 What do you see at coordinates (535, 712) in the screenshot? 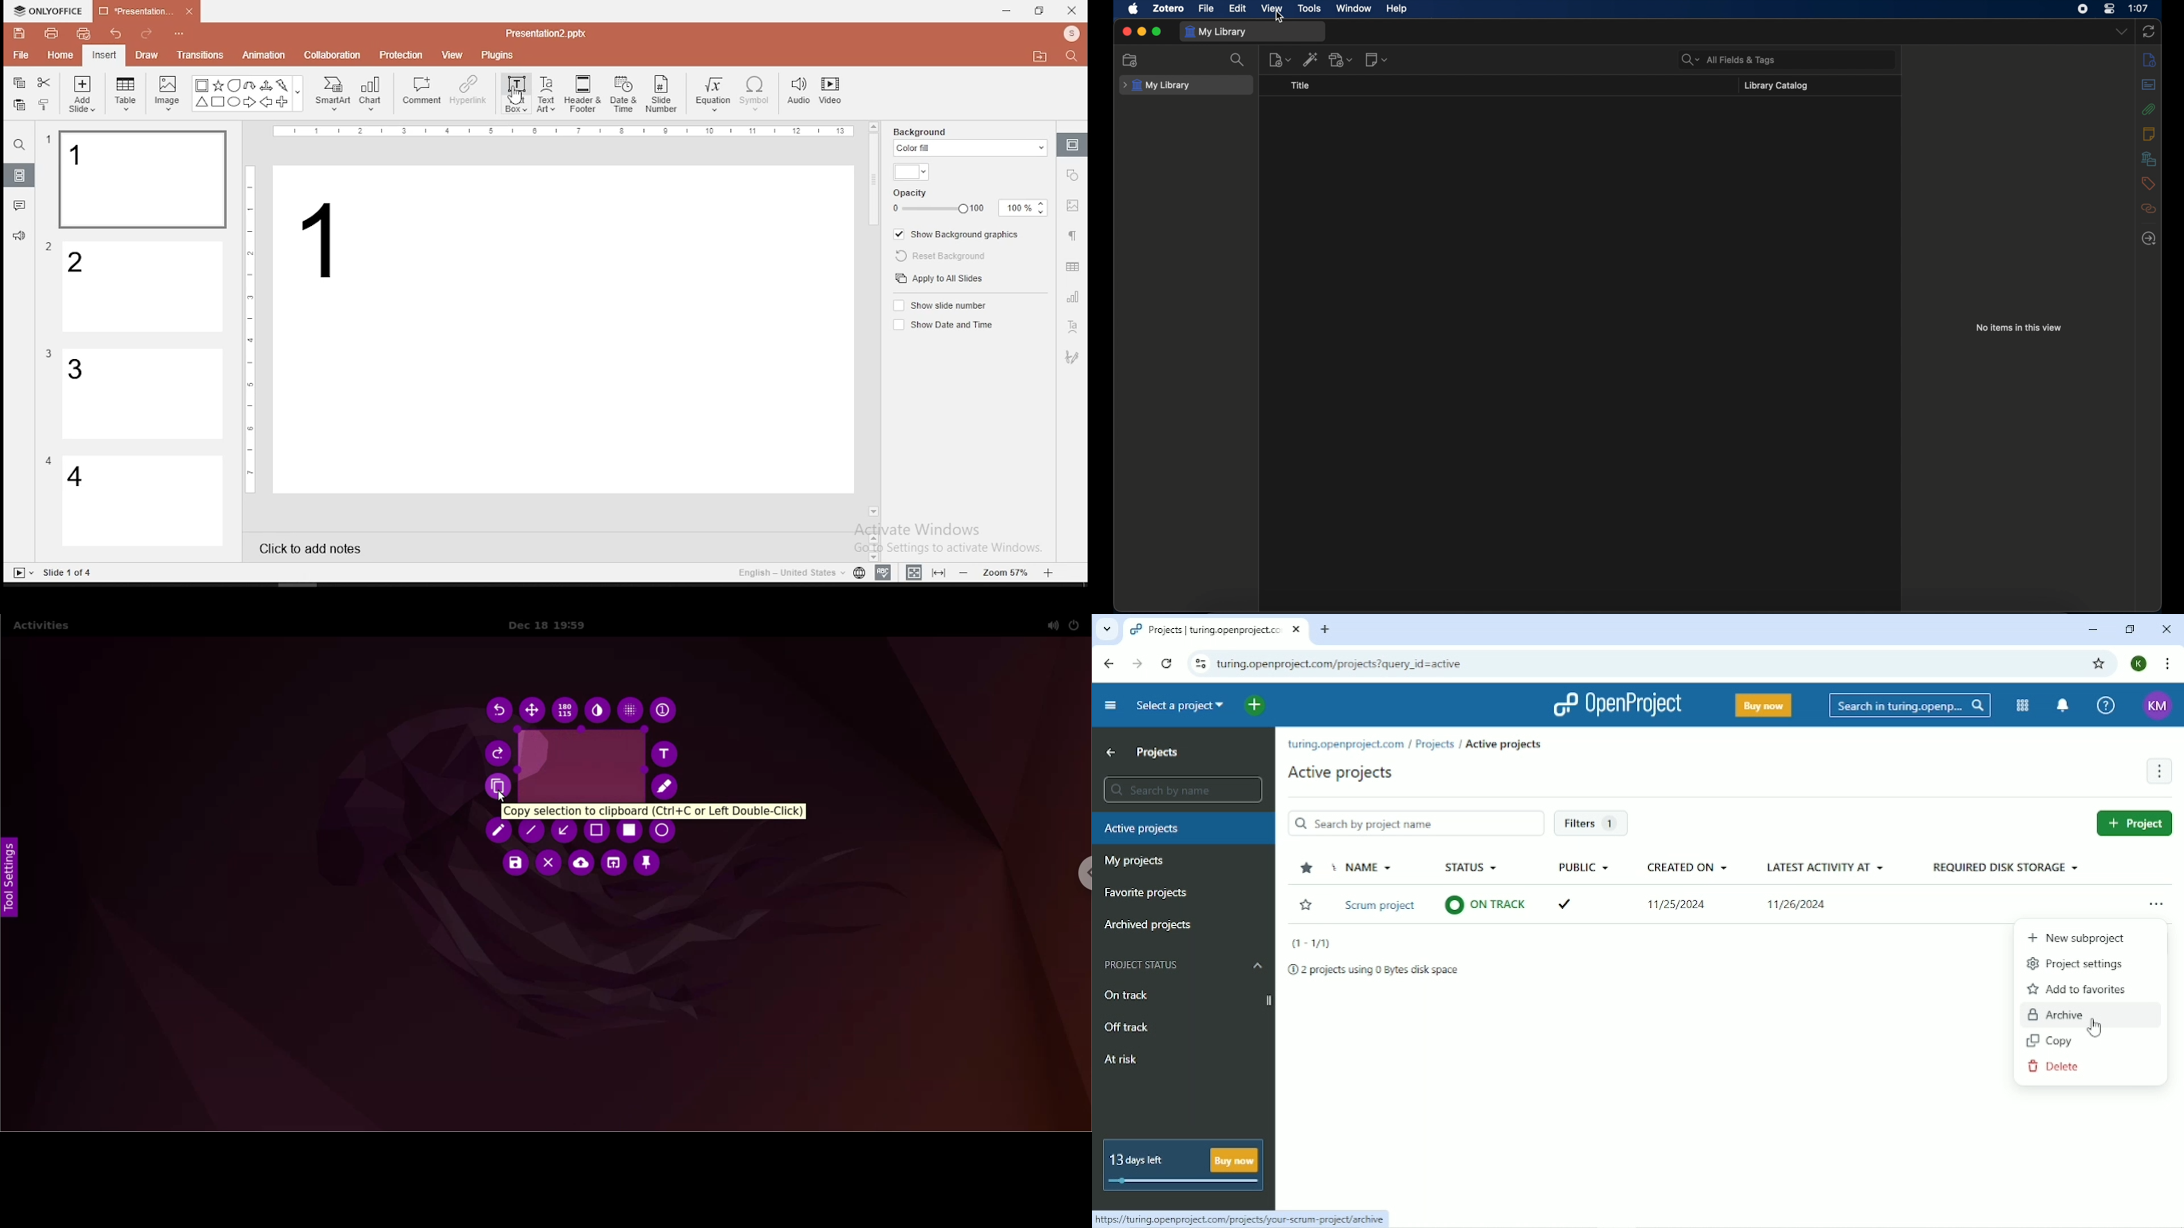
I see `move selection area ` at bounding box center [535, 712].